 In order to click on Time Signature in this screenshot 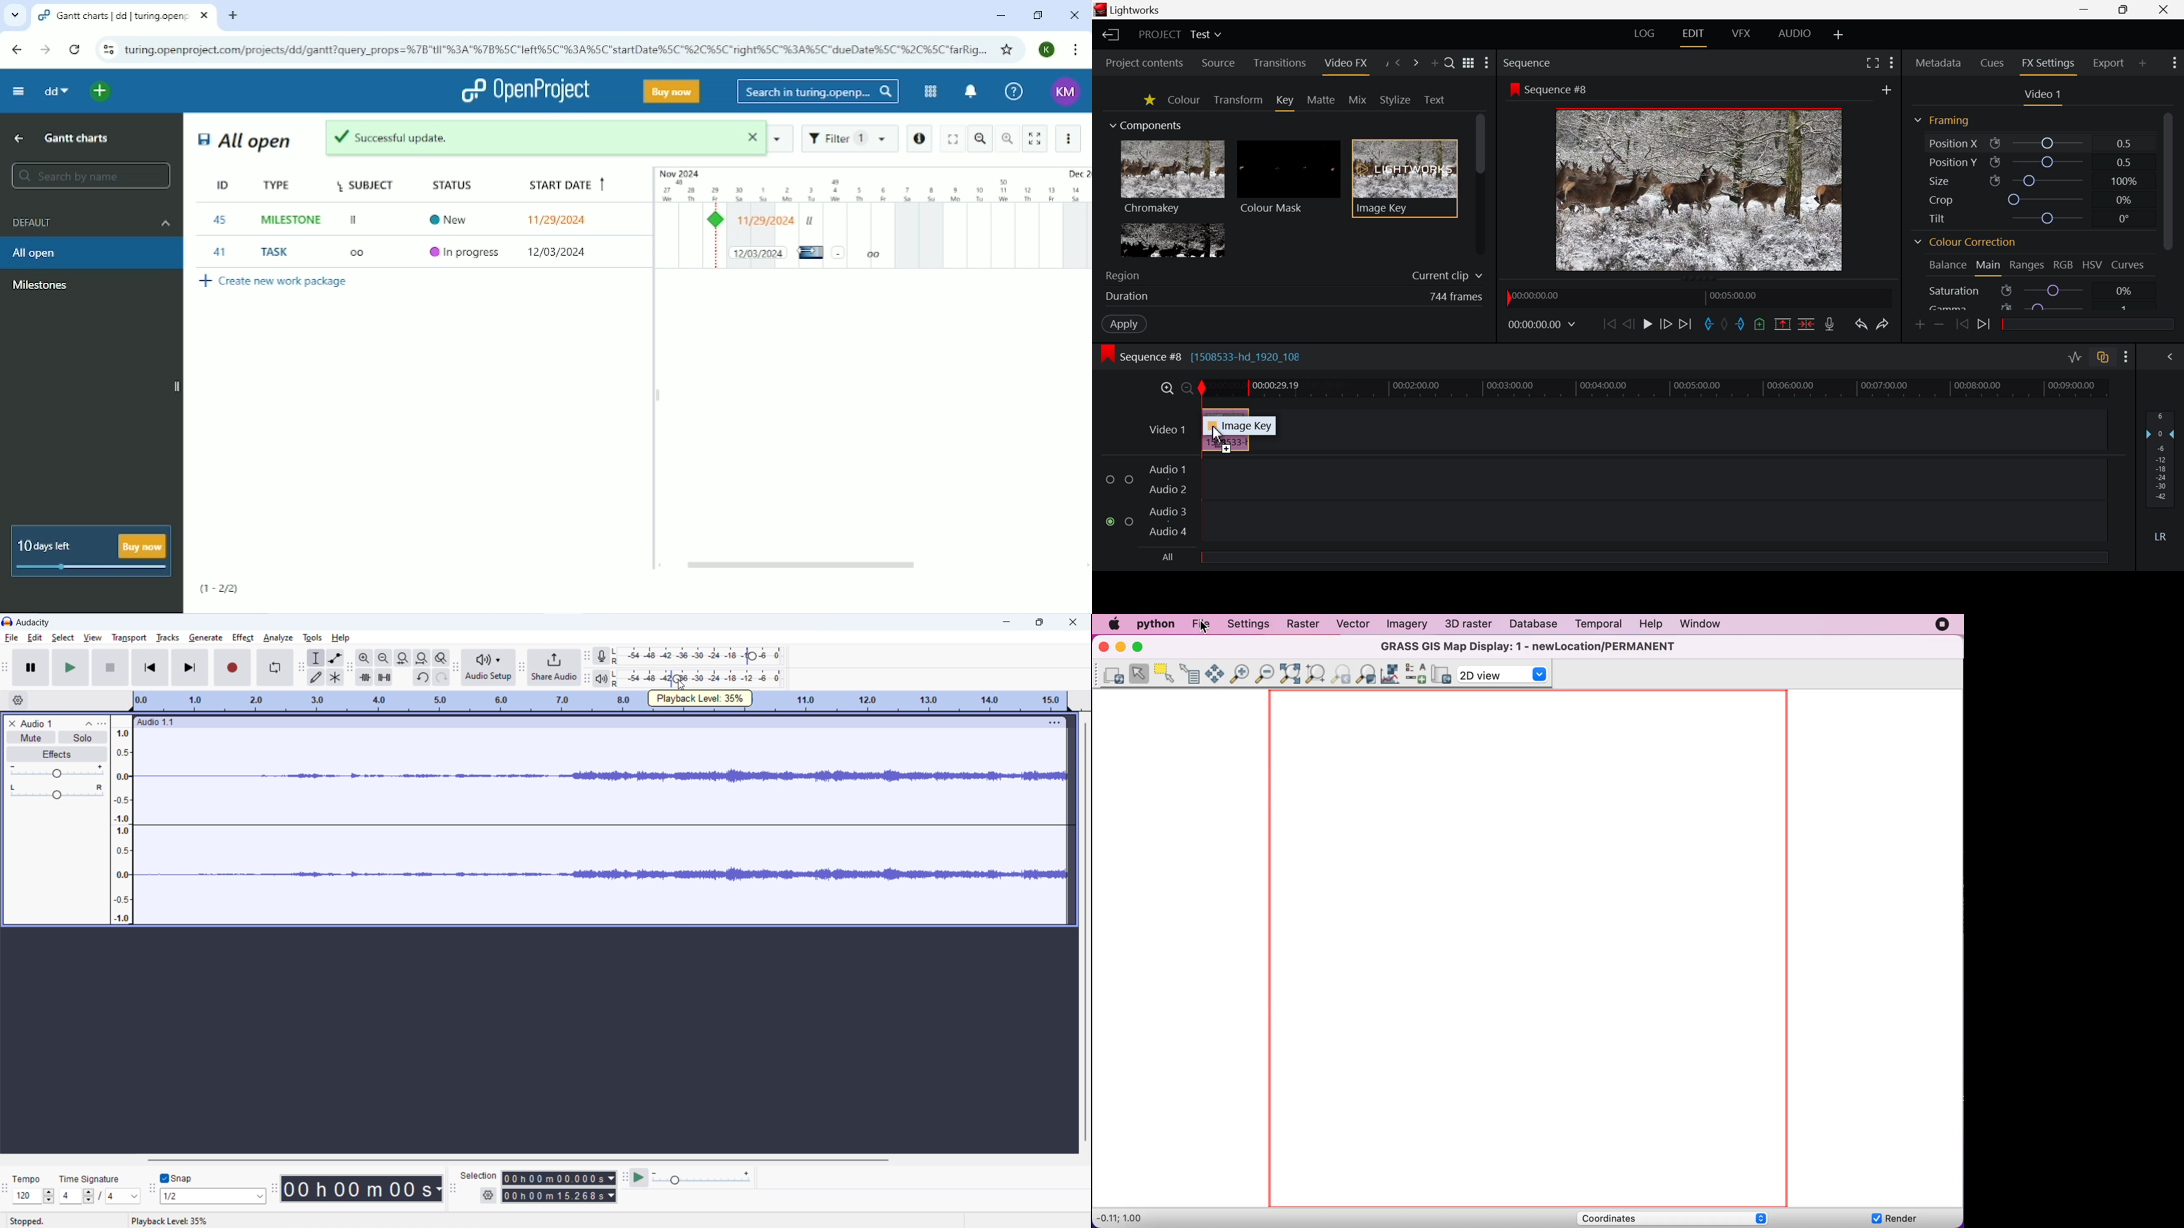, I will do `click(90, 1177)`.